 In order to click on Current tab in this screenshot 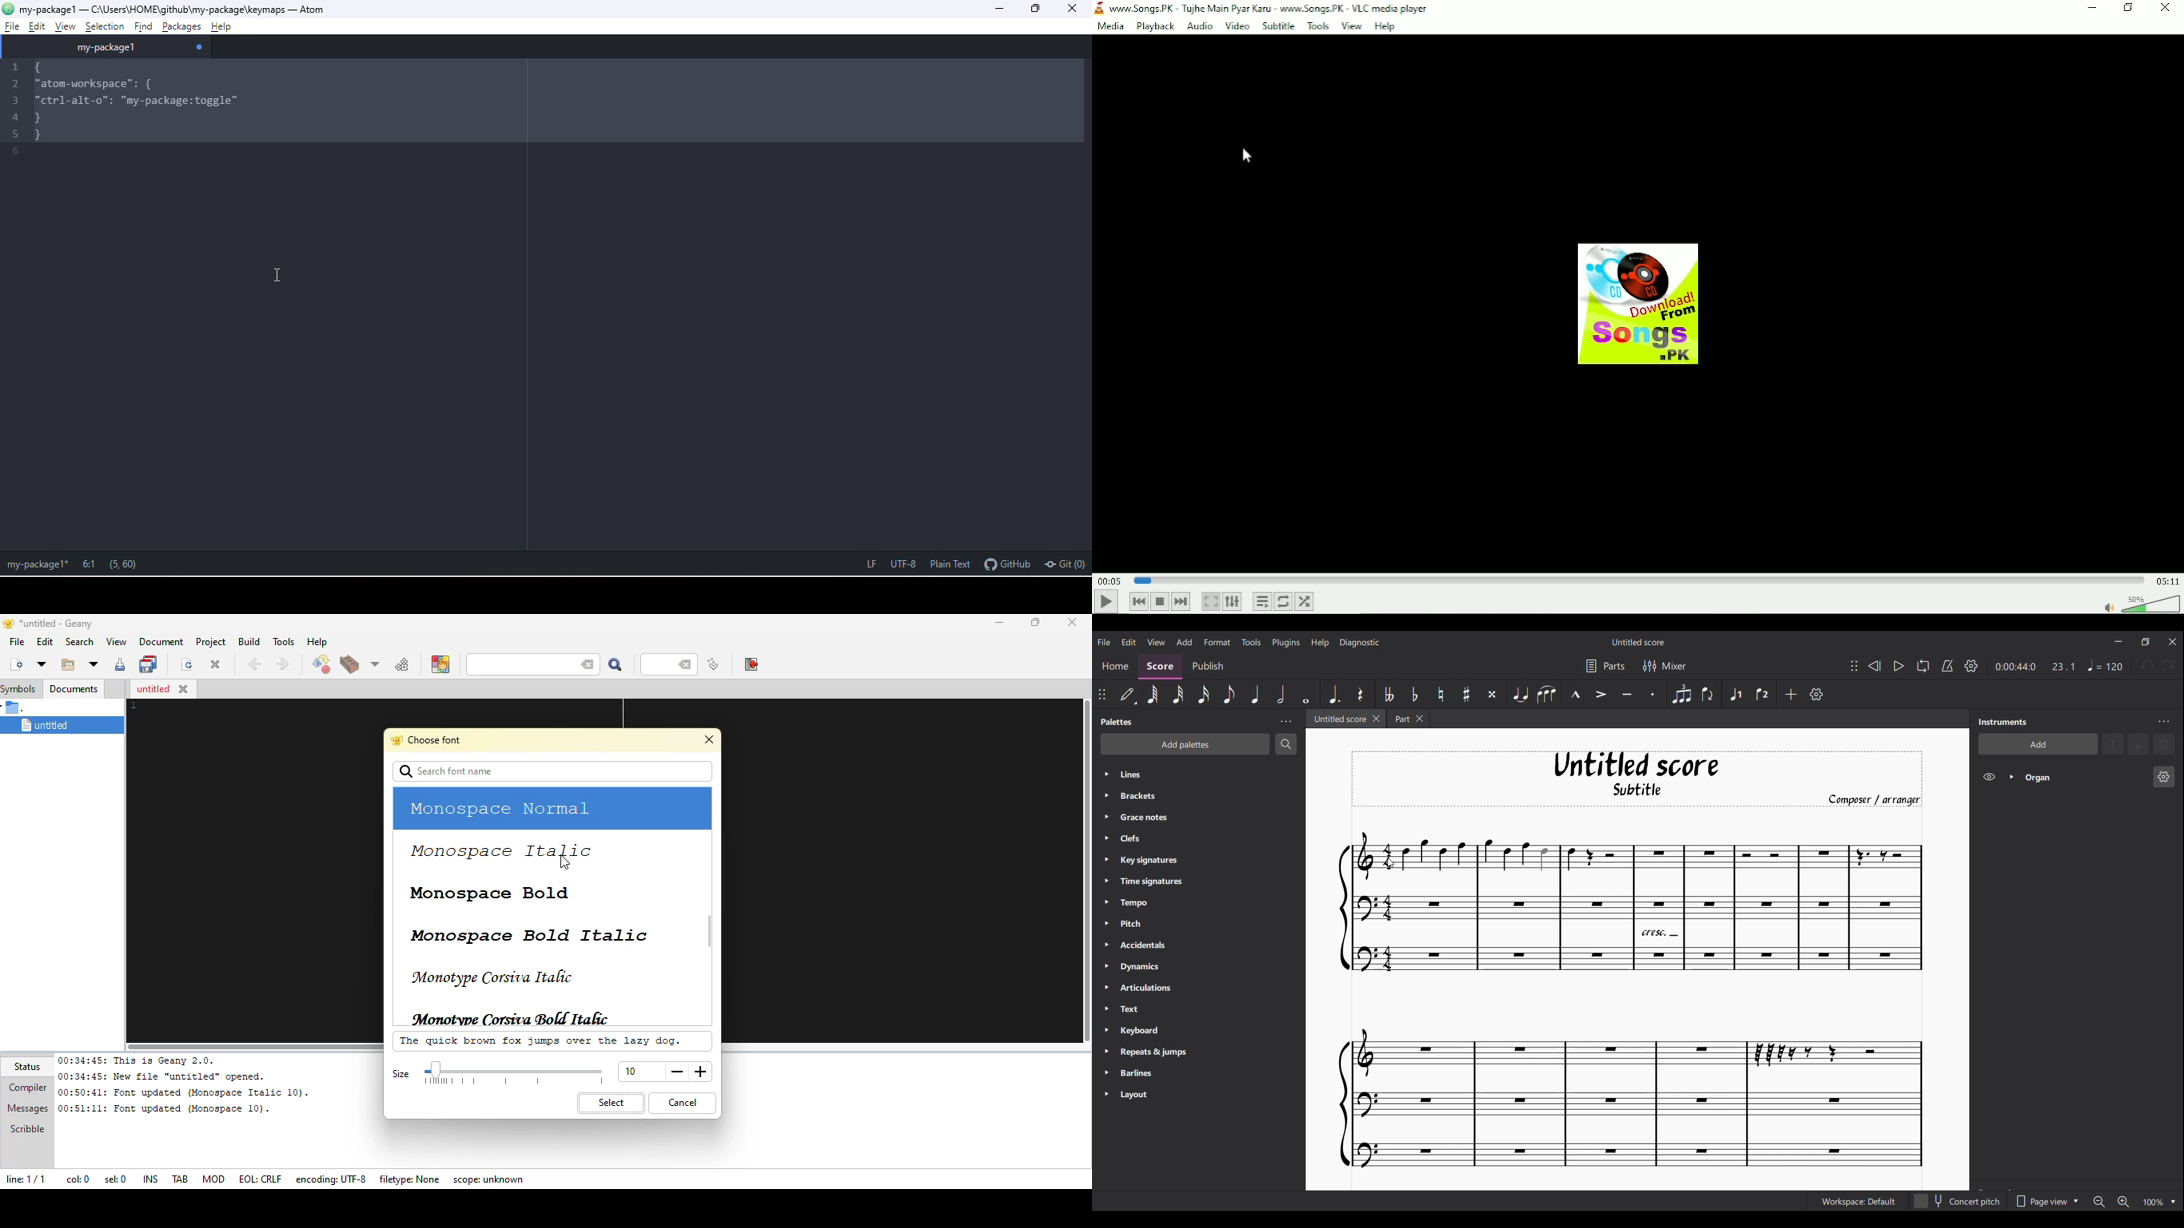, I will do `click(1339, 718)`.